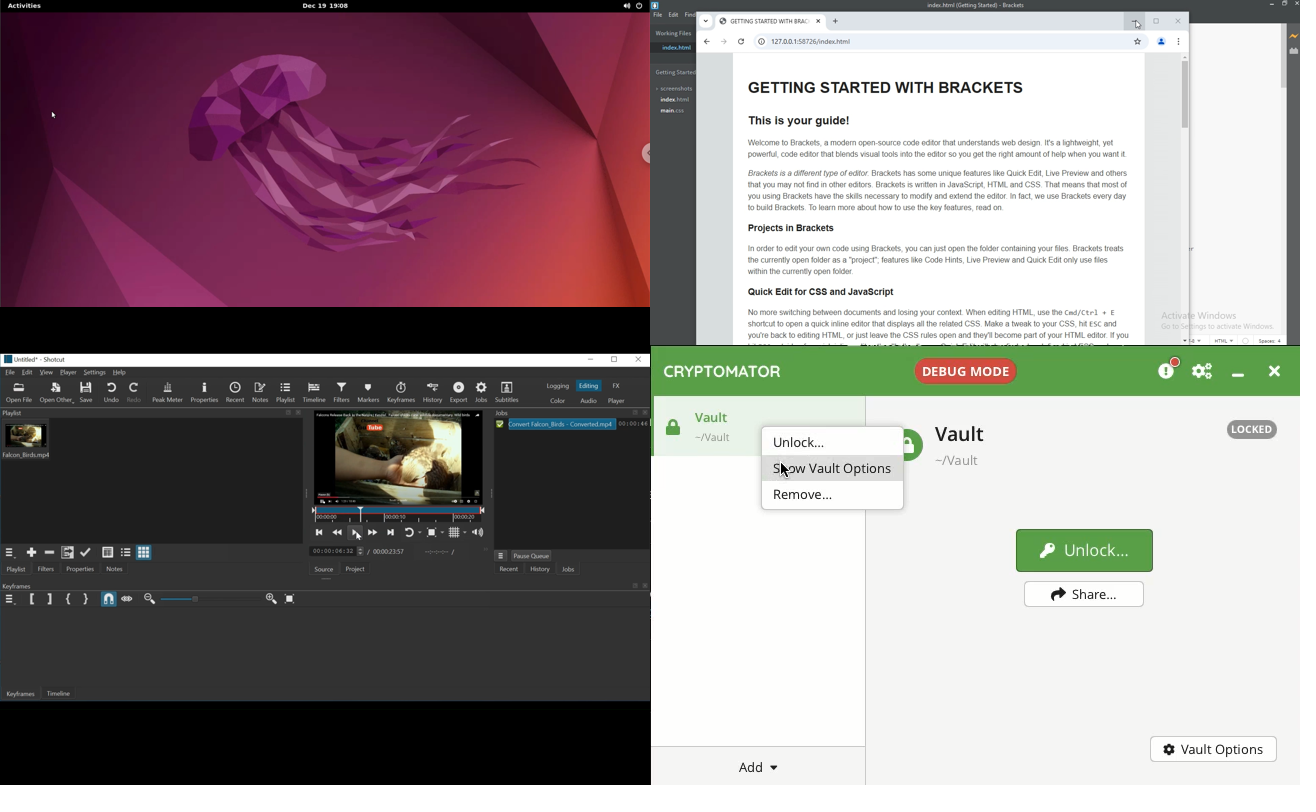 This screenshot has width=1316, height=812. I want to click on search bar, so click(940, 42).